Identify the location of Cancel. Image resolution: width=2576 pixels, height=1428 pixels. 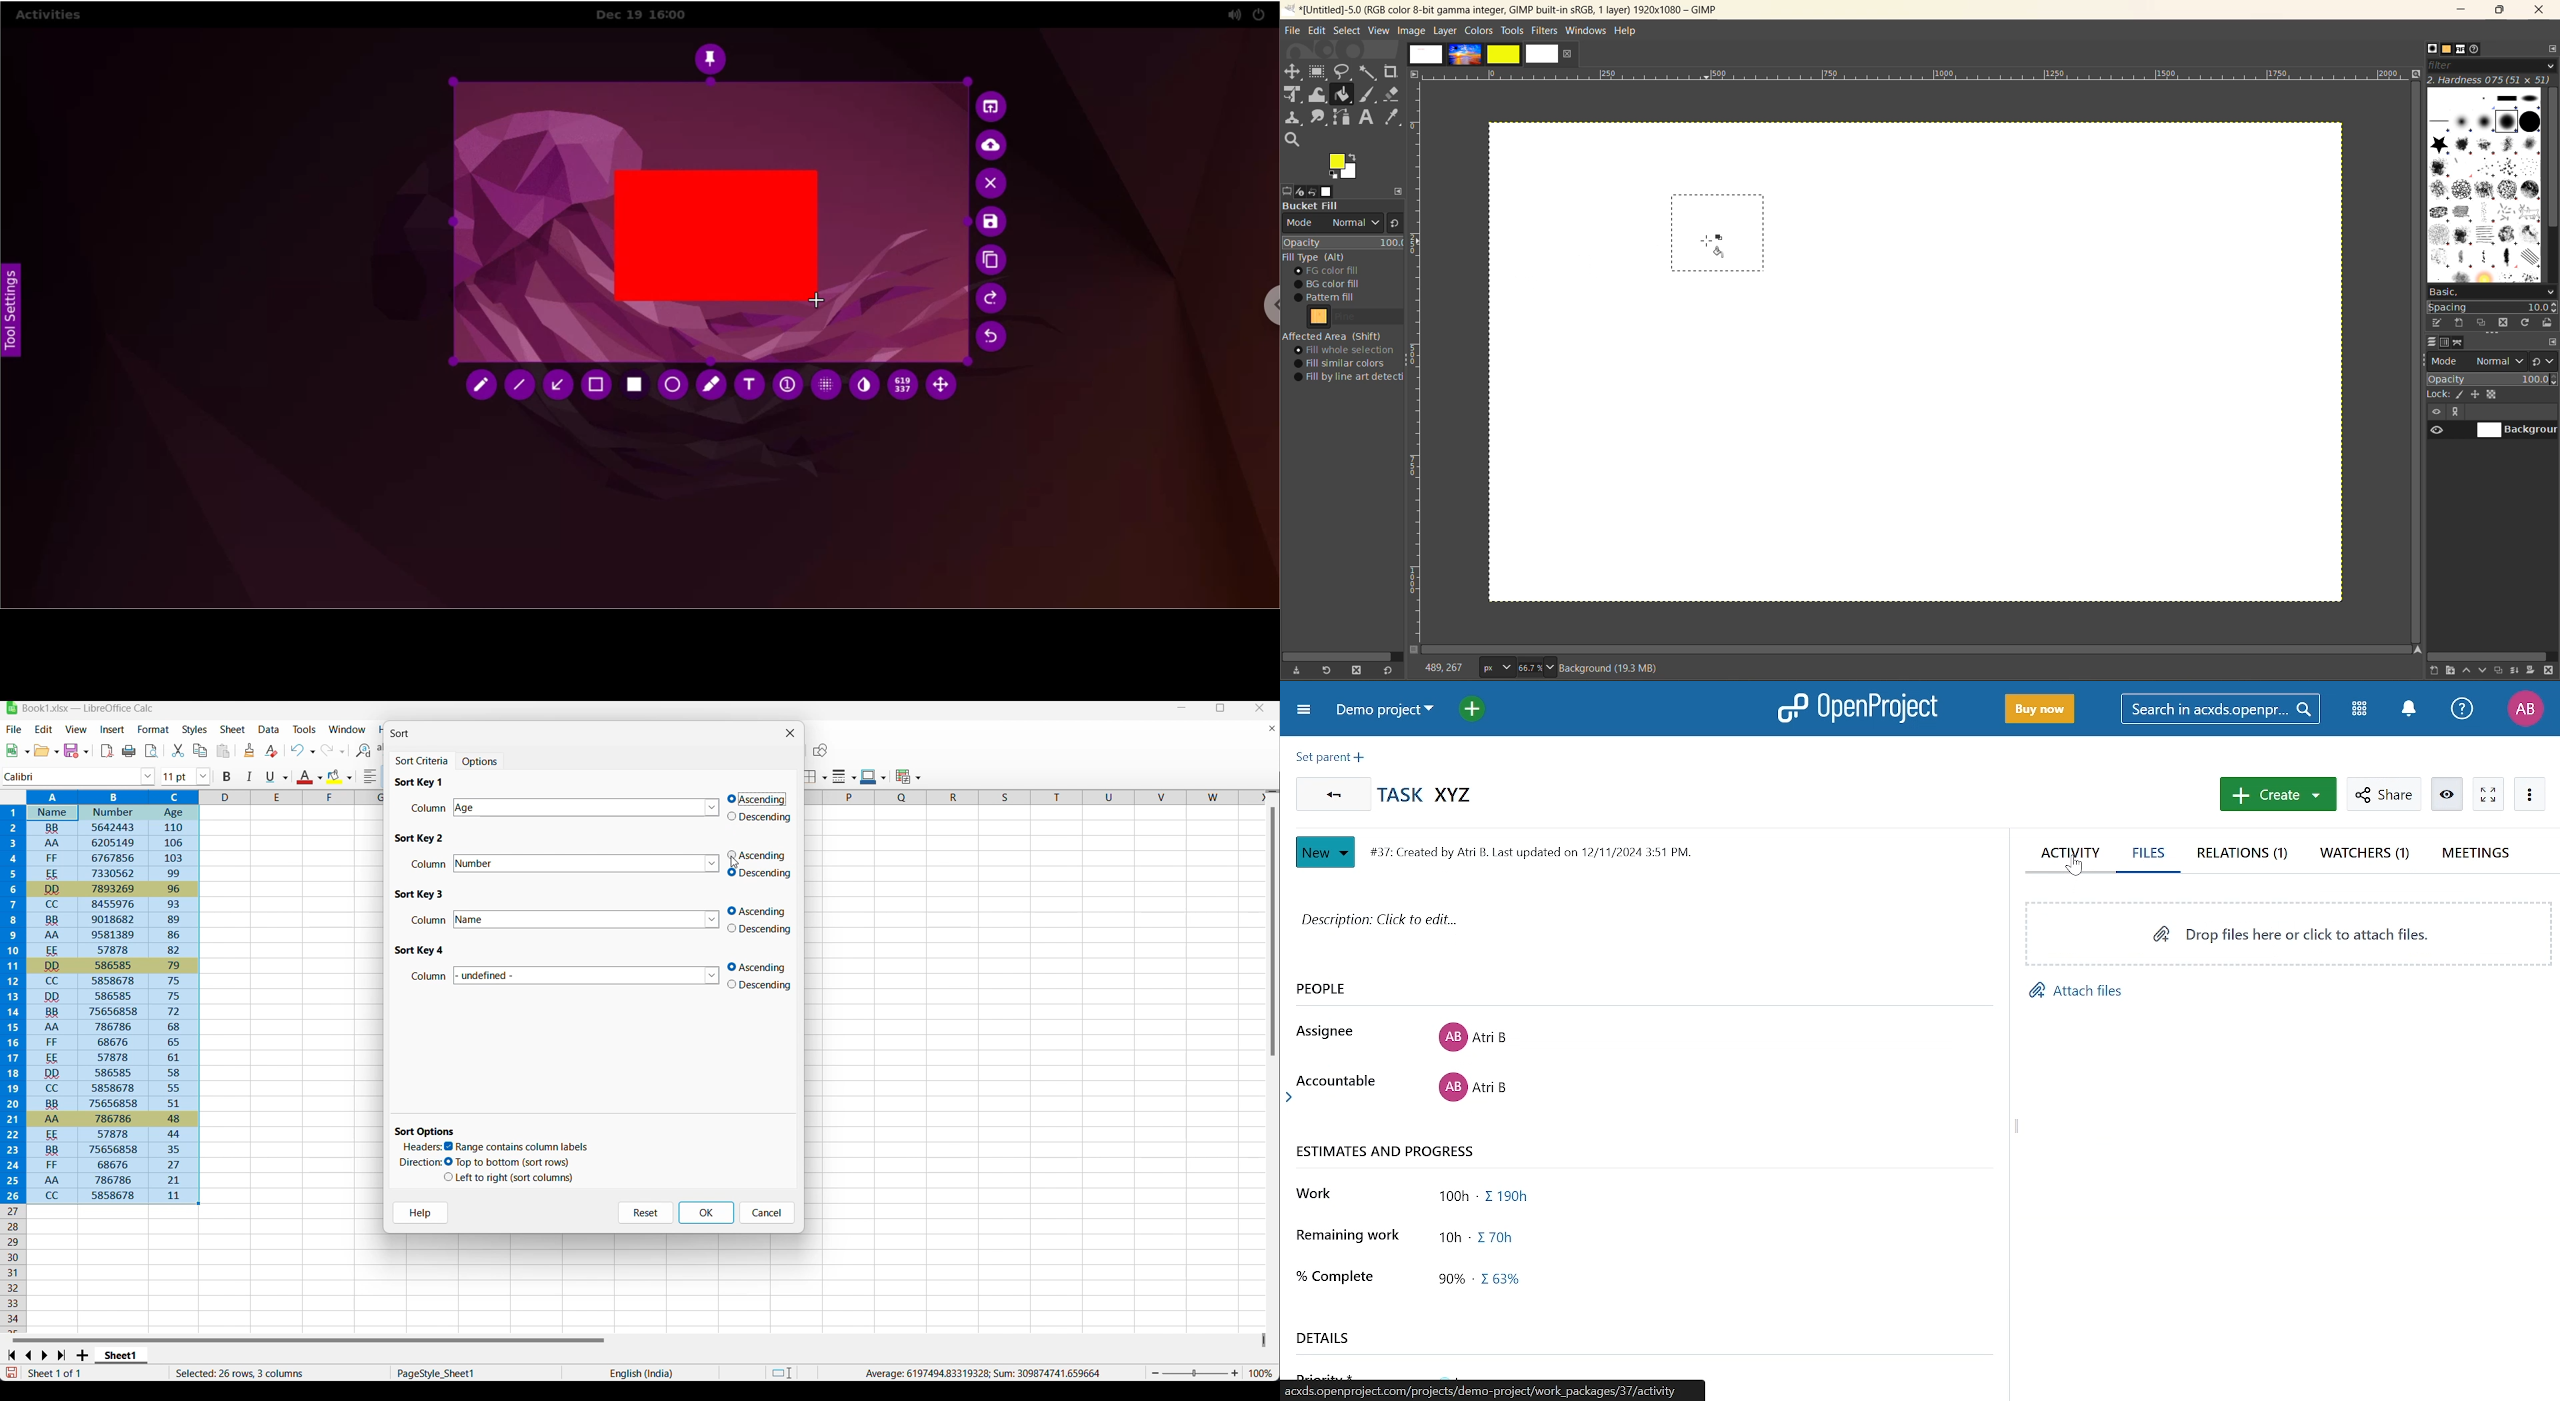
(767, 1213).